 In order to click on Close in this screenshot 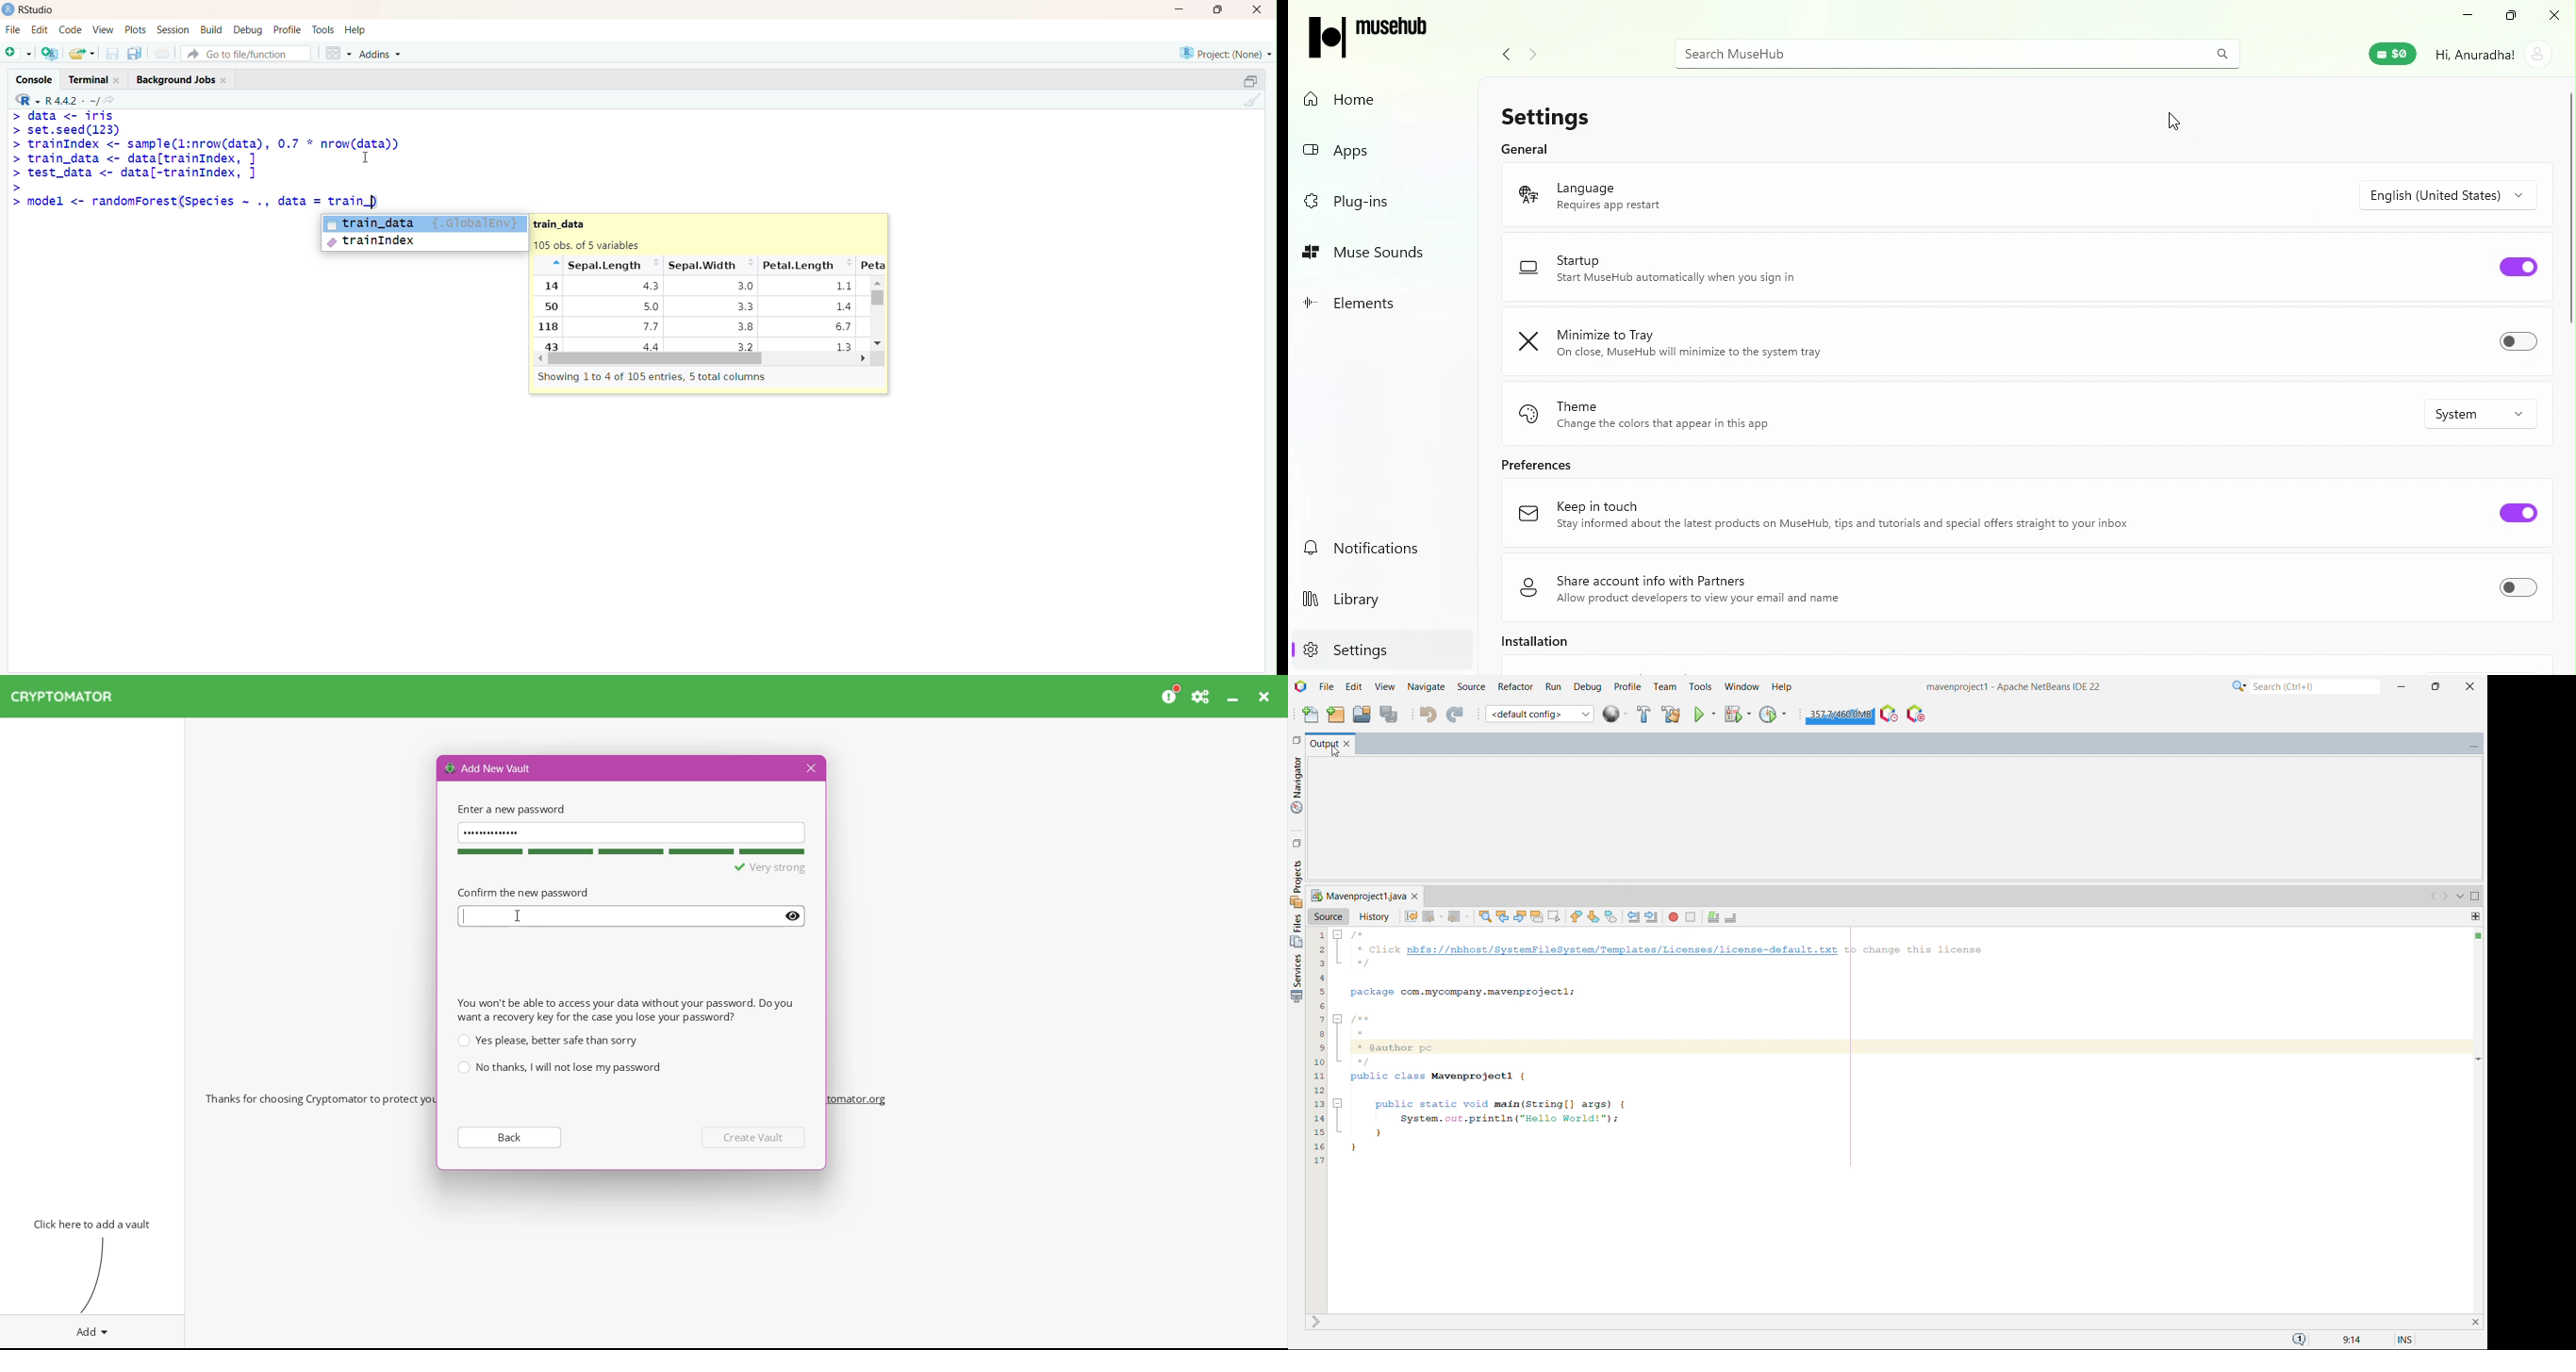, I will do `click(809, 769)`.